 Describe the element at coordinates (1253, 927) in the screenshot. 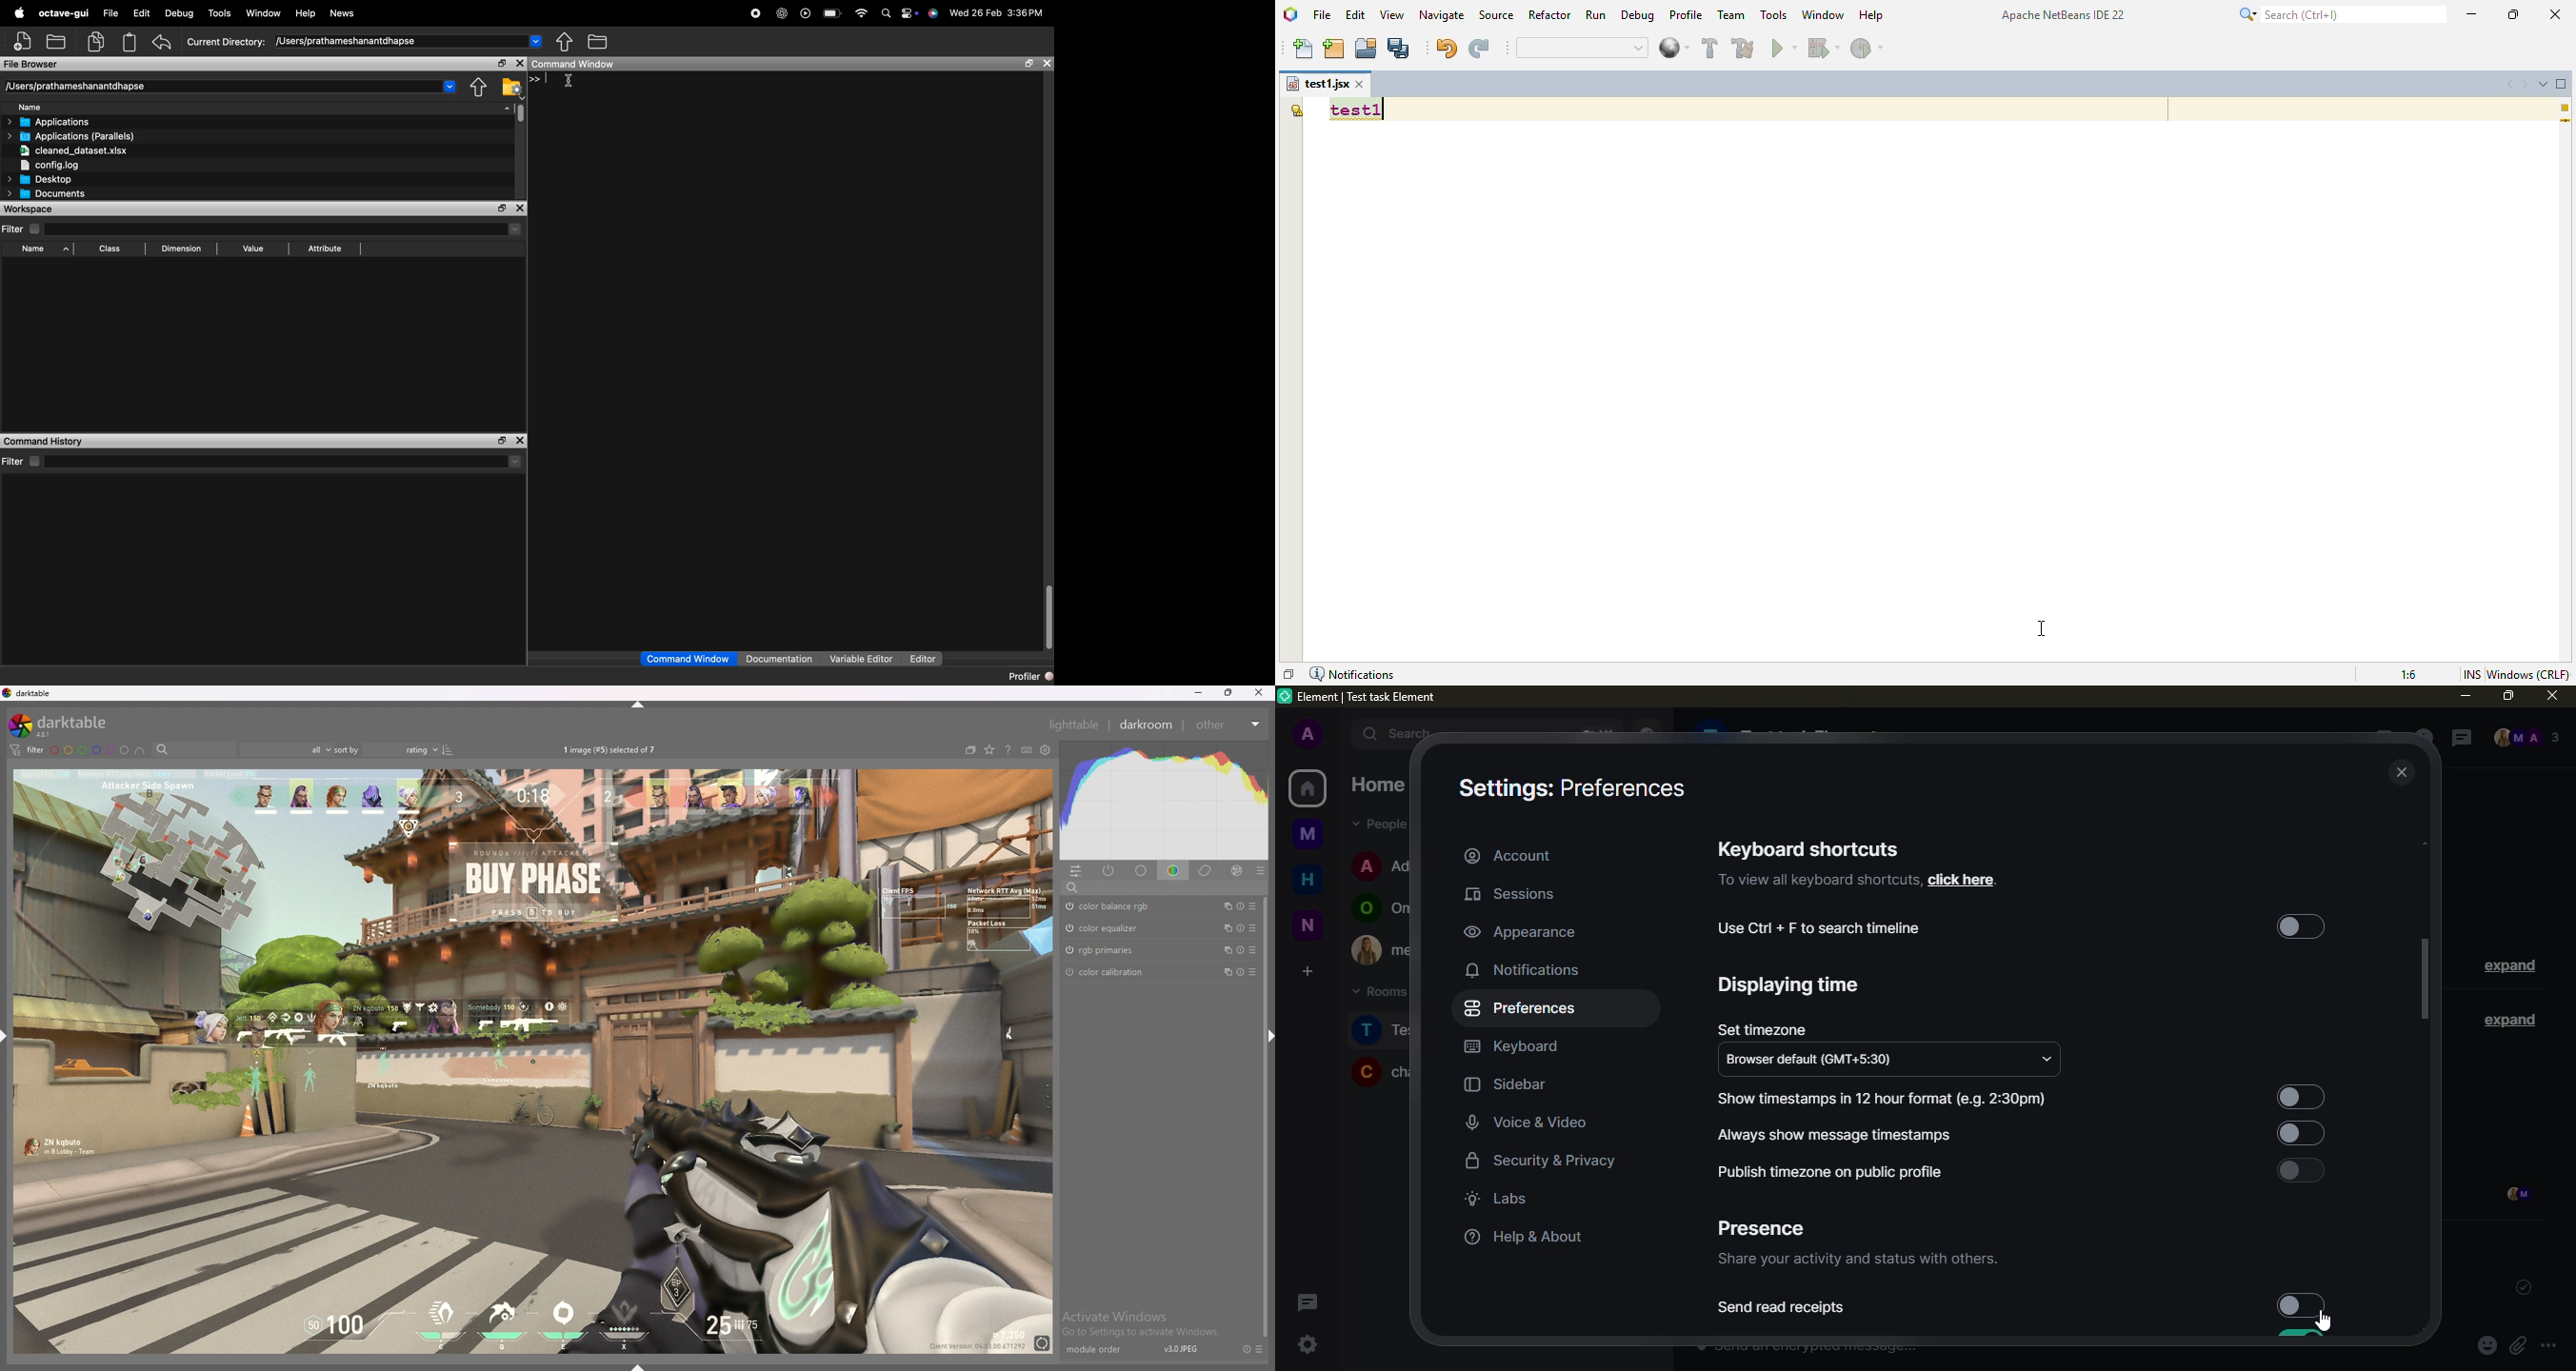

I see `presets` at that location.